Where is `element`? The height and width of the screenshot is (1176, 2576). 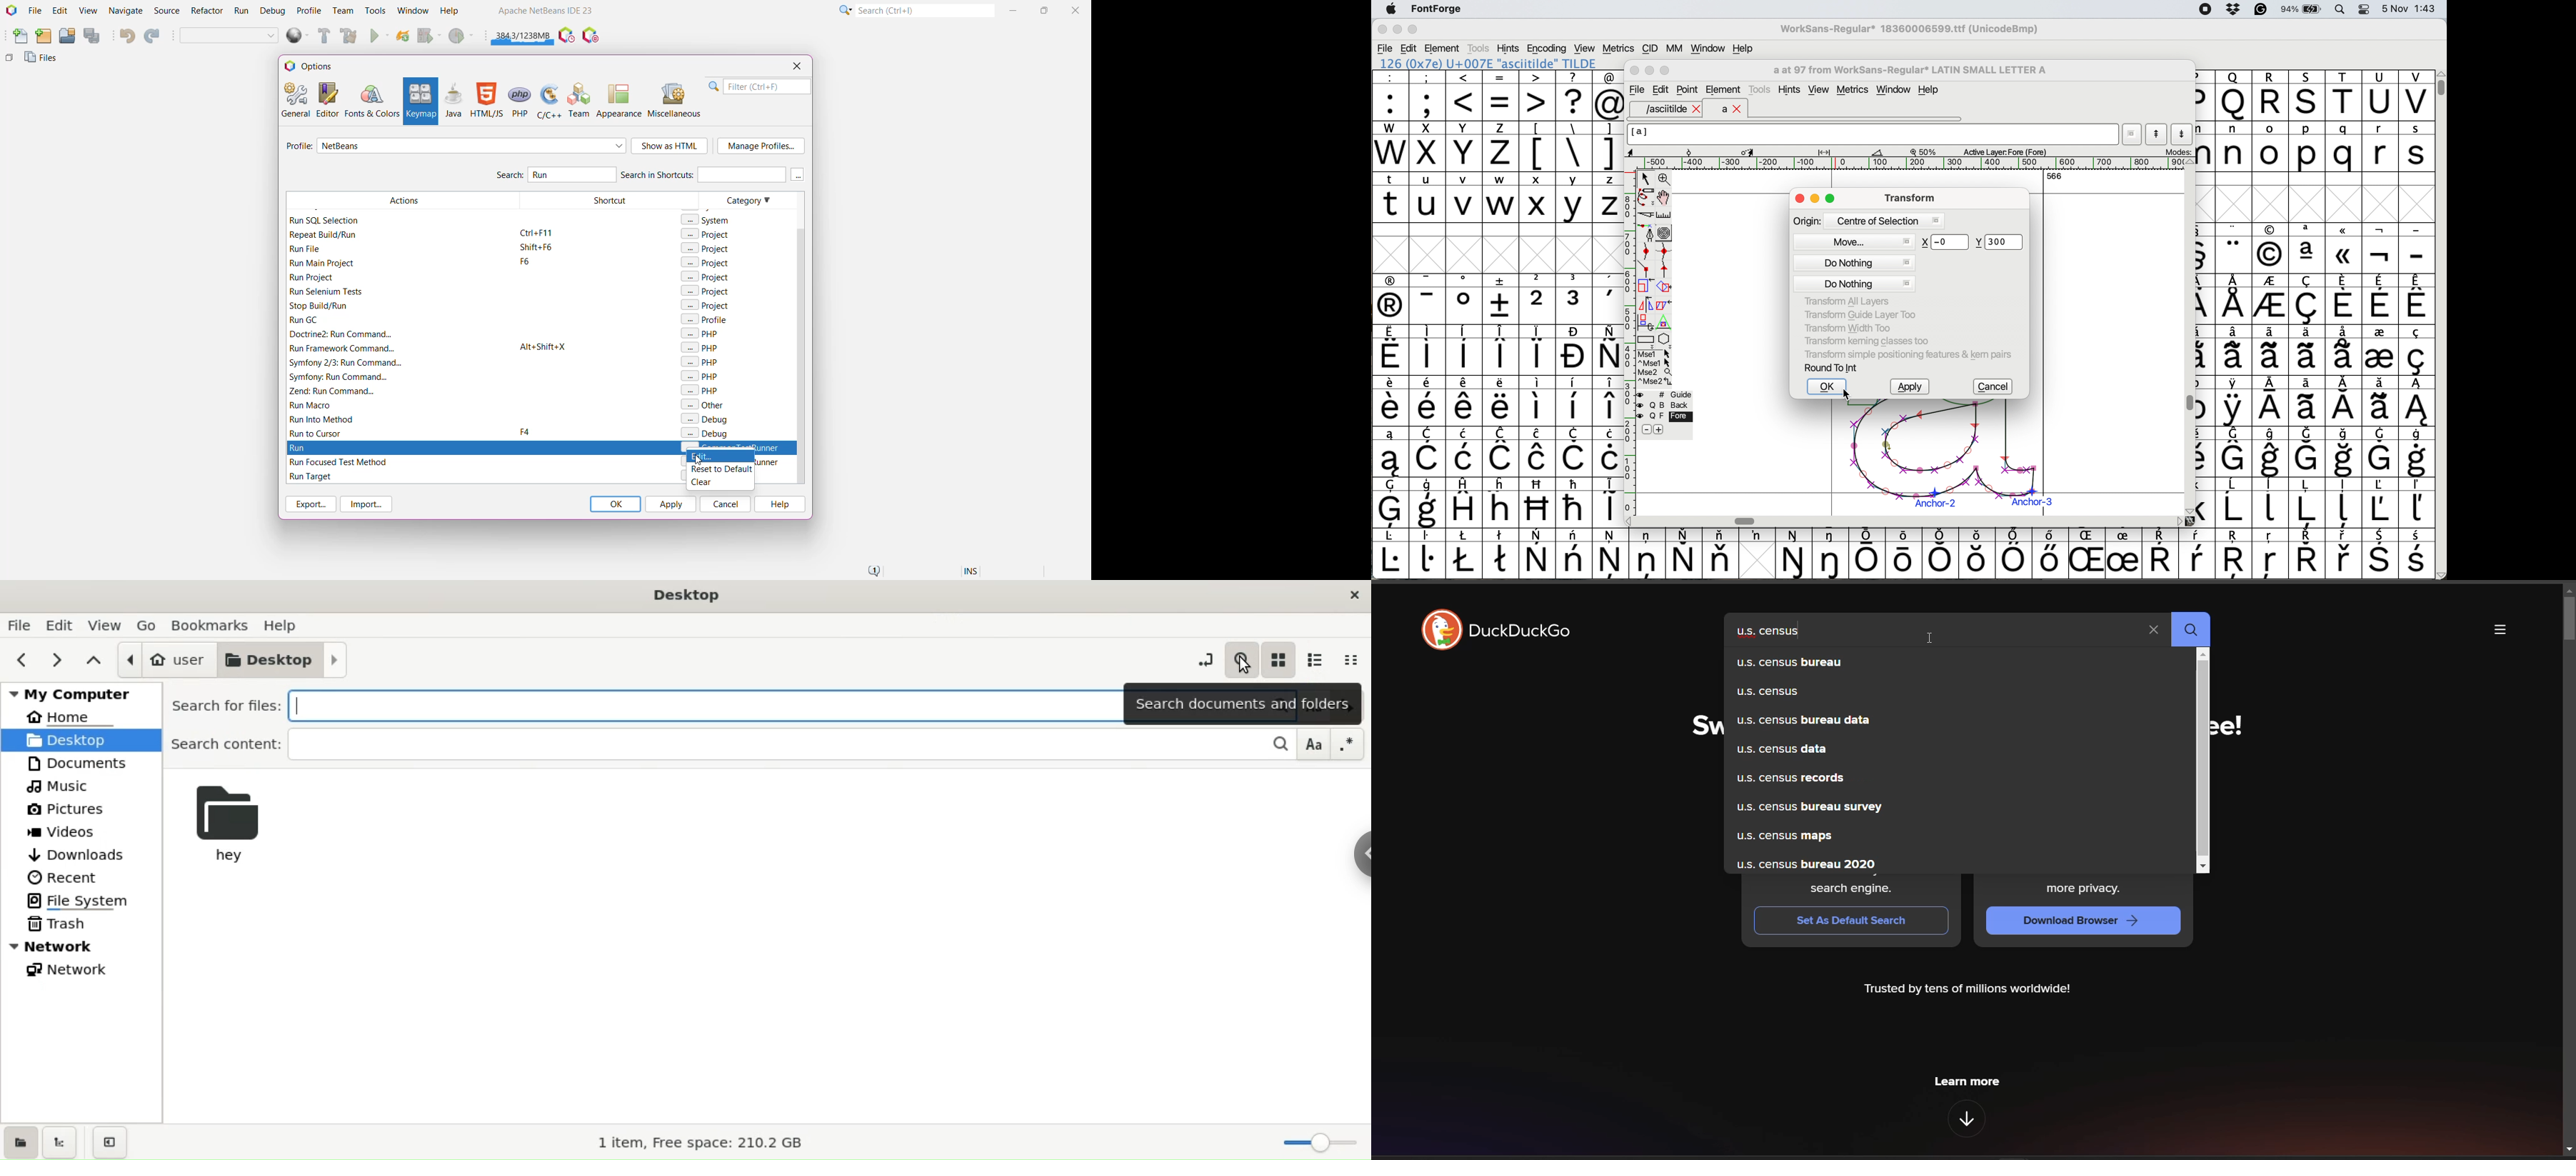 element is located at coordinates (1443, 48).